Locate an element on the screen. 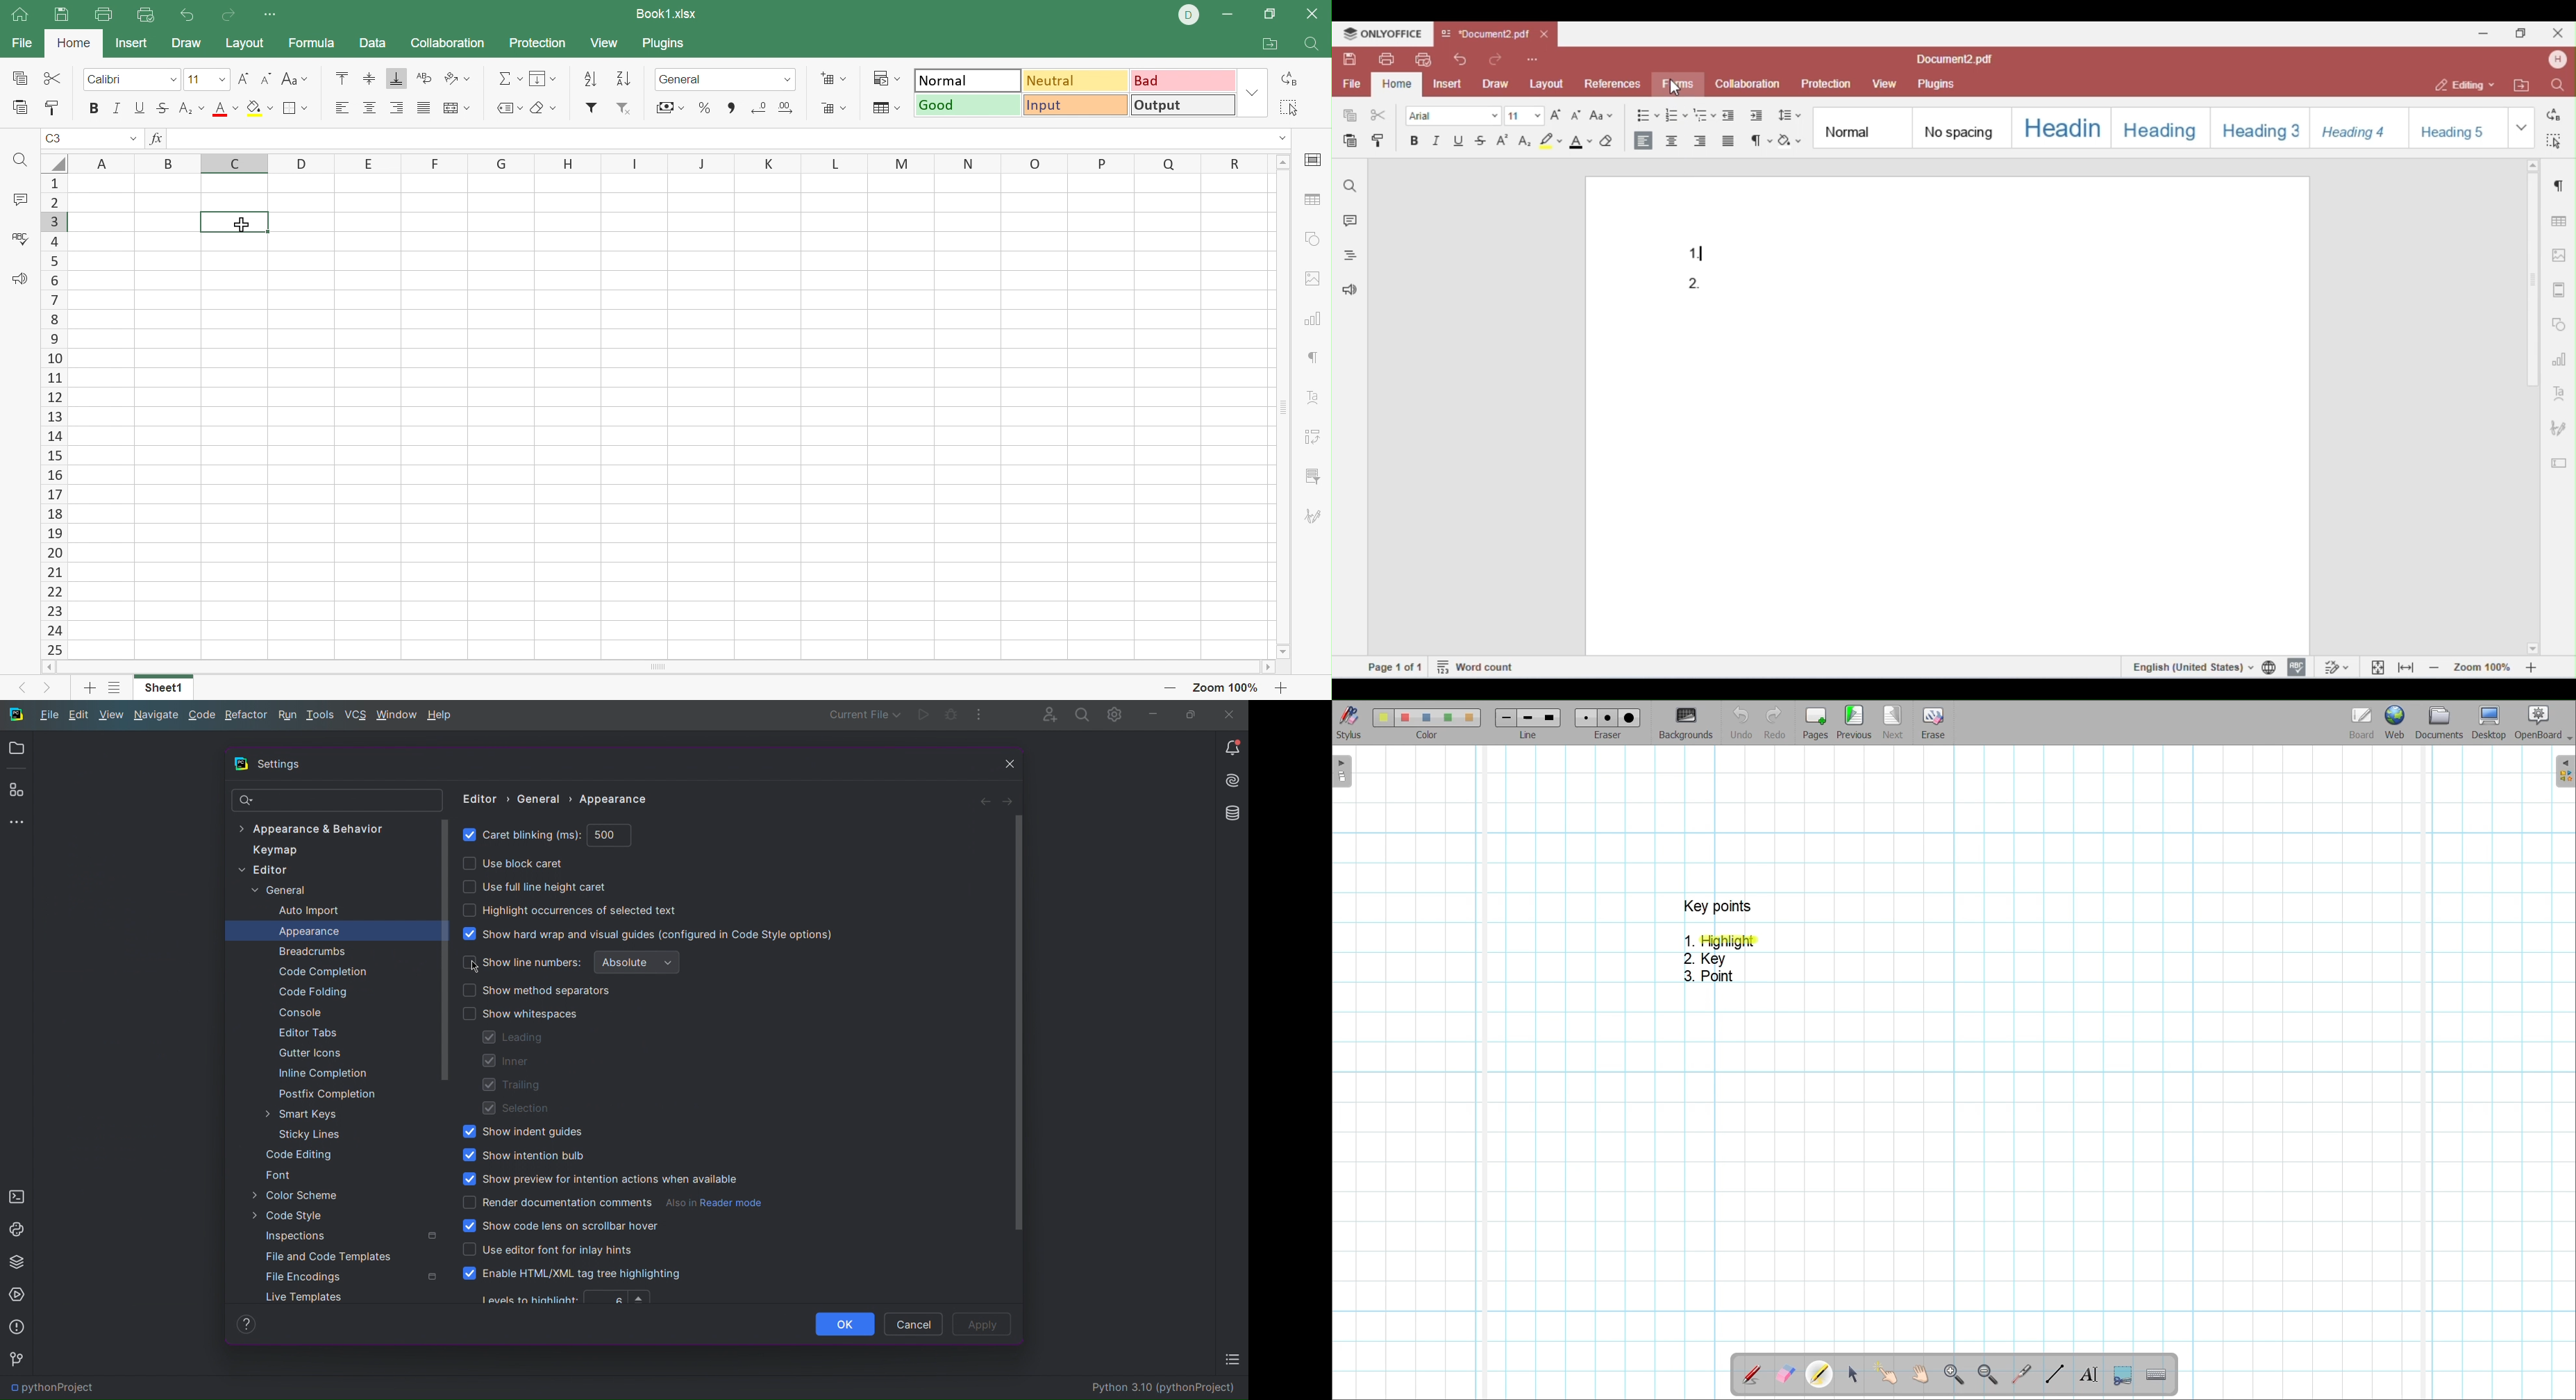  Cursor is located at coordinates (244, 226).